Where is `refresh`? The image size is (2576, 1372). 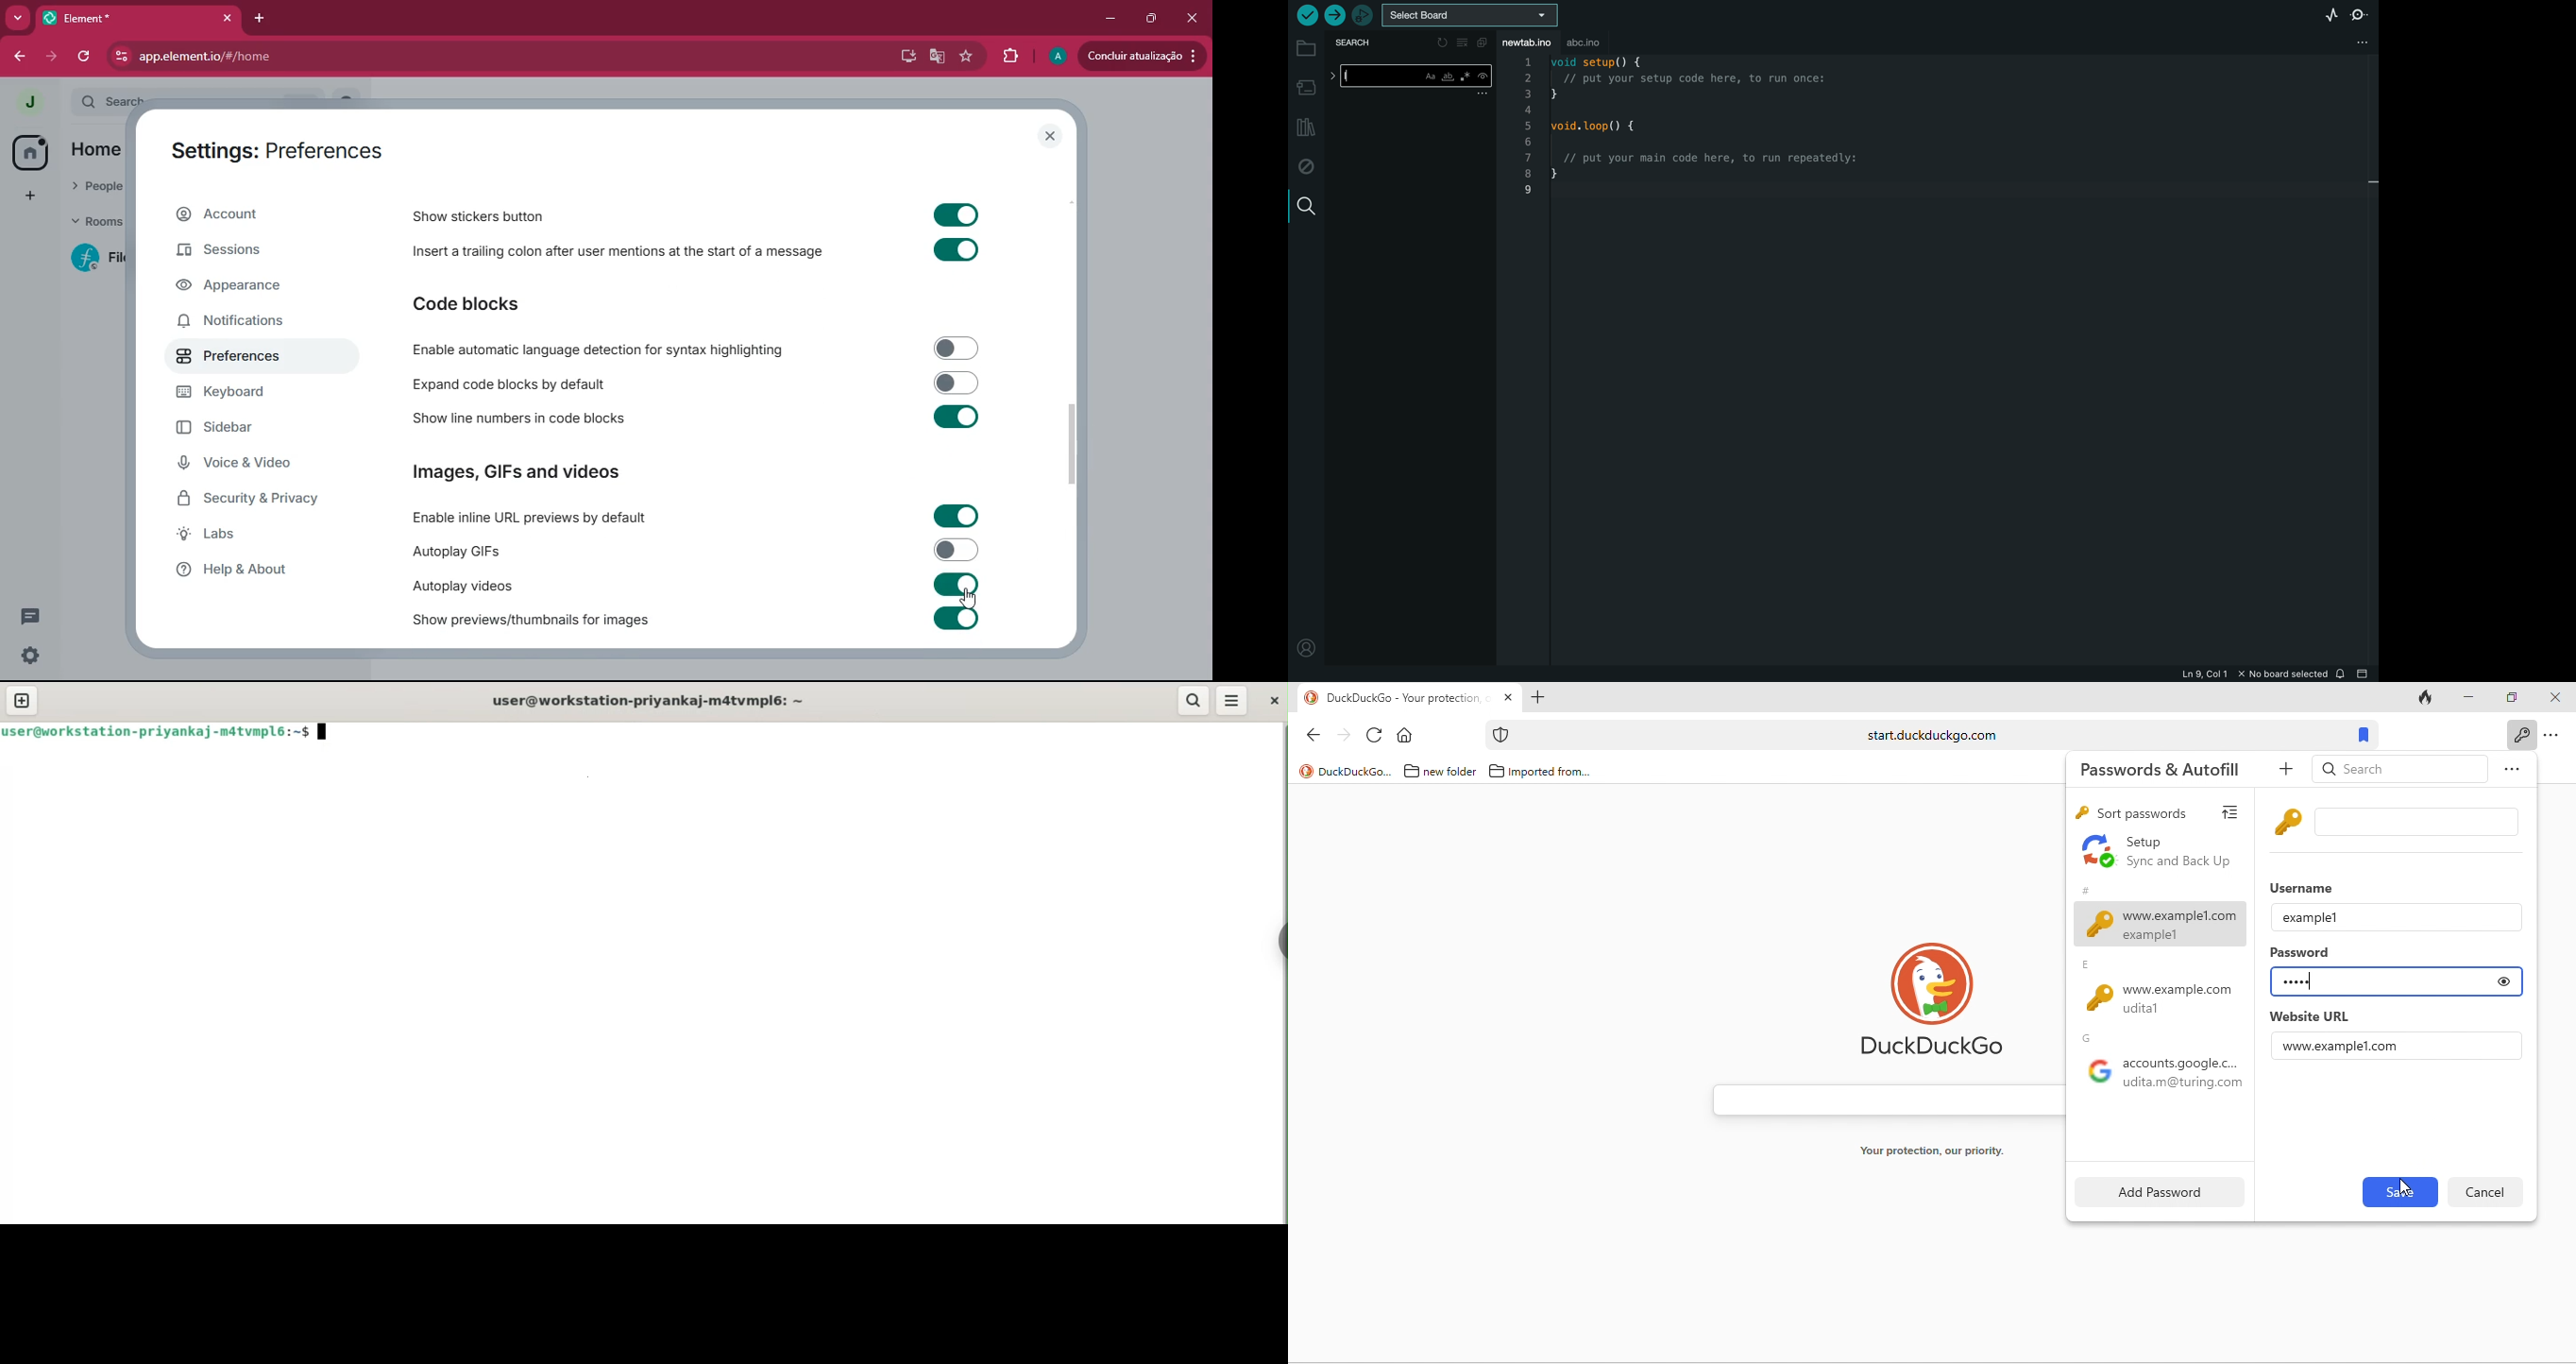 refresh is located at coordinates (85, 56).